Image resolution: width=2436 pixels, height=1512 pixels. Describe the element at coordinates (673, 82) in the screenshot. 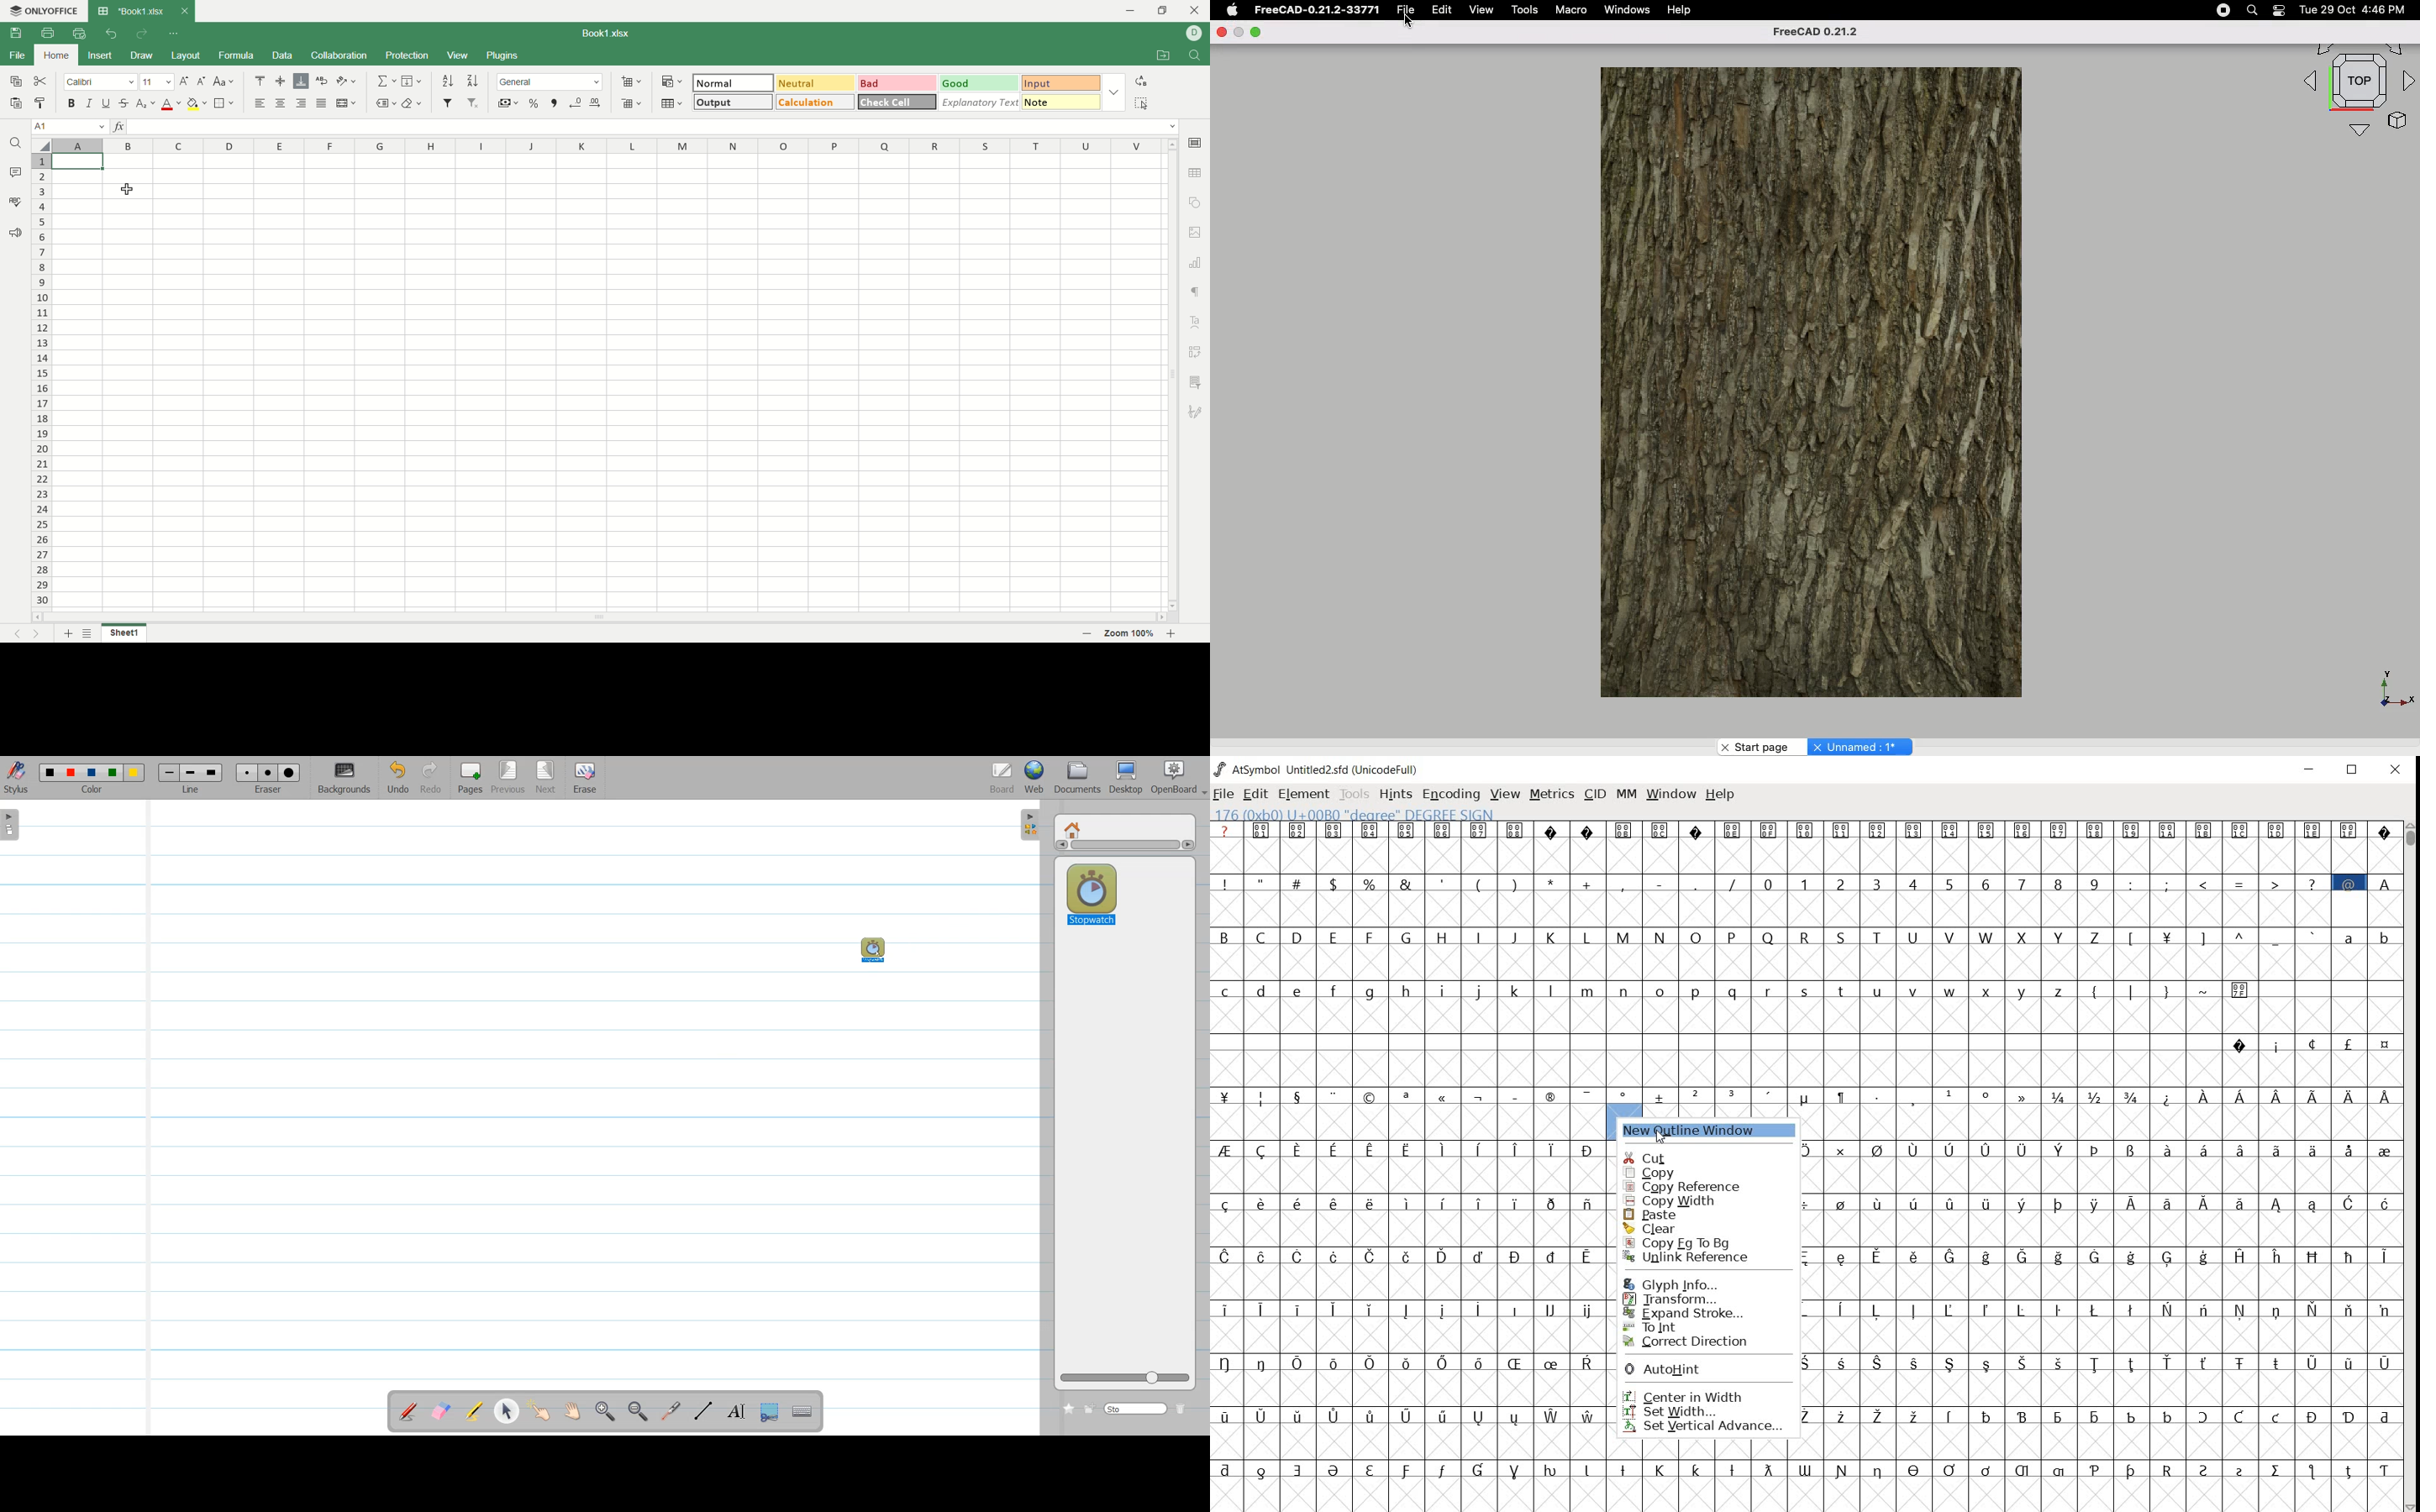

I see `conditional formatting` at that location.